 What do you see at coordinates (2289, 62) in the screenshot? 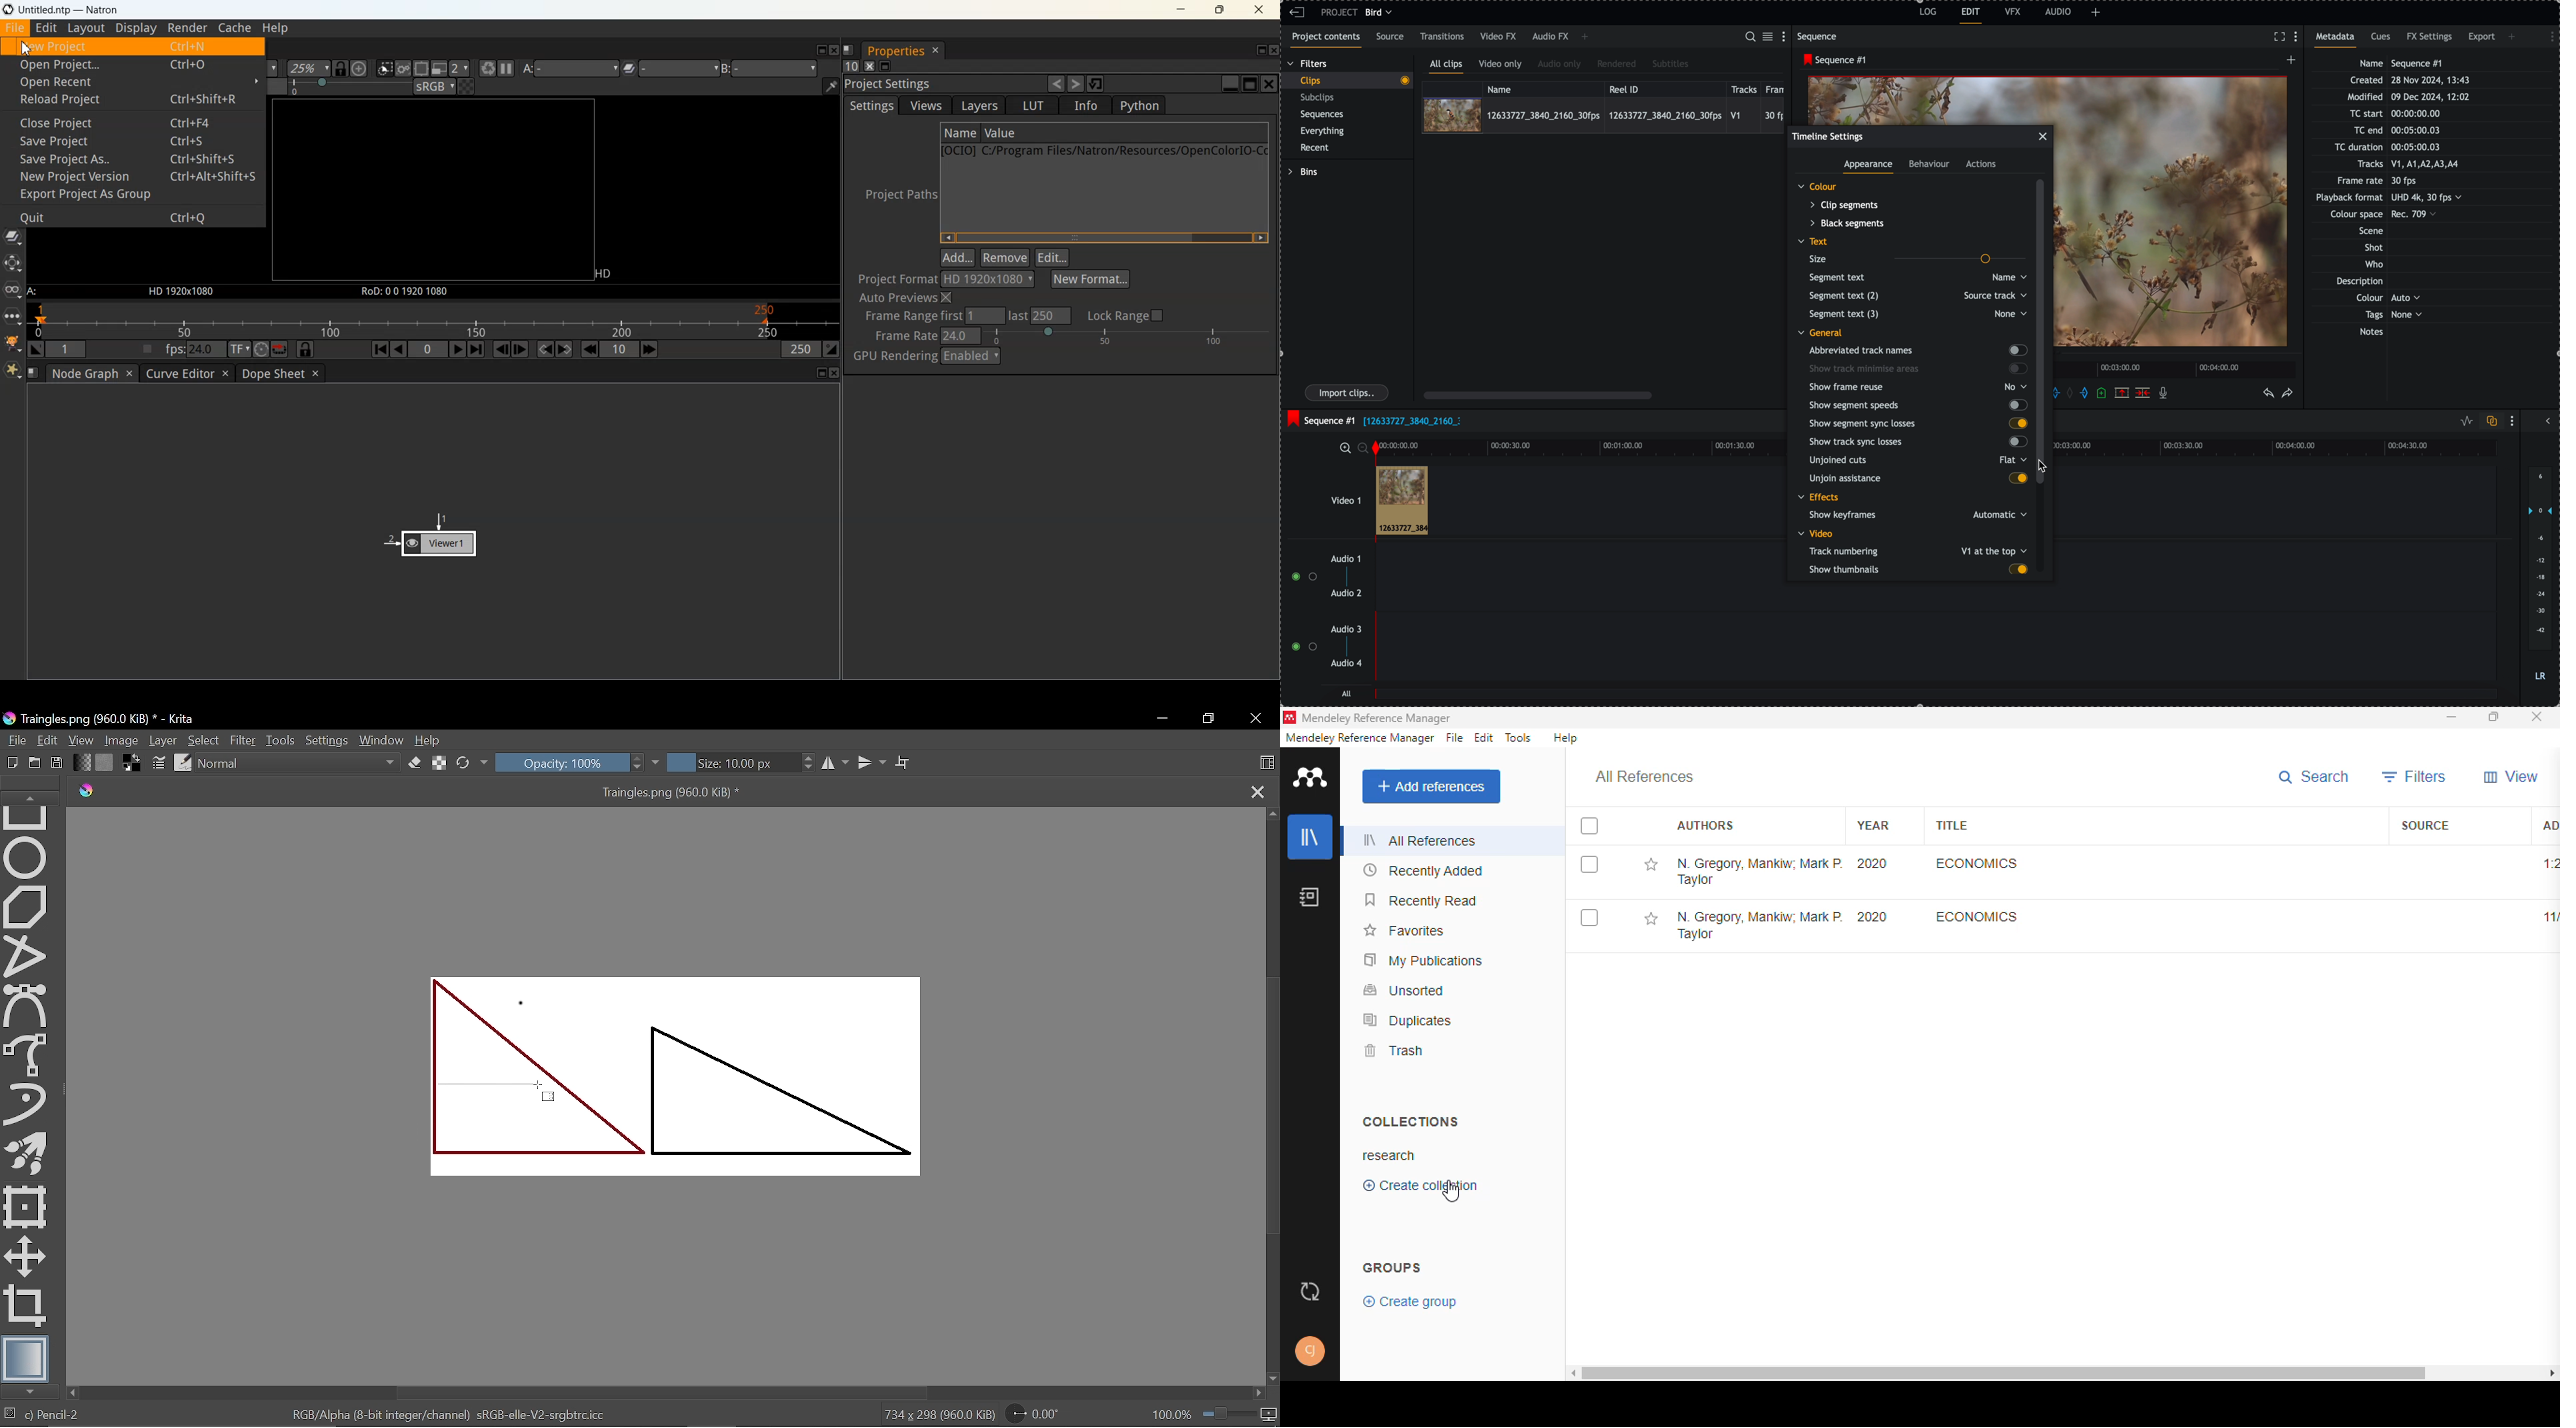
I see `create a new sequence` at bounding box center [2289, 62].